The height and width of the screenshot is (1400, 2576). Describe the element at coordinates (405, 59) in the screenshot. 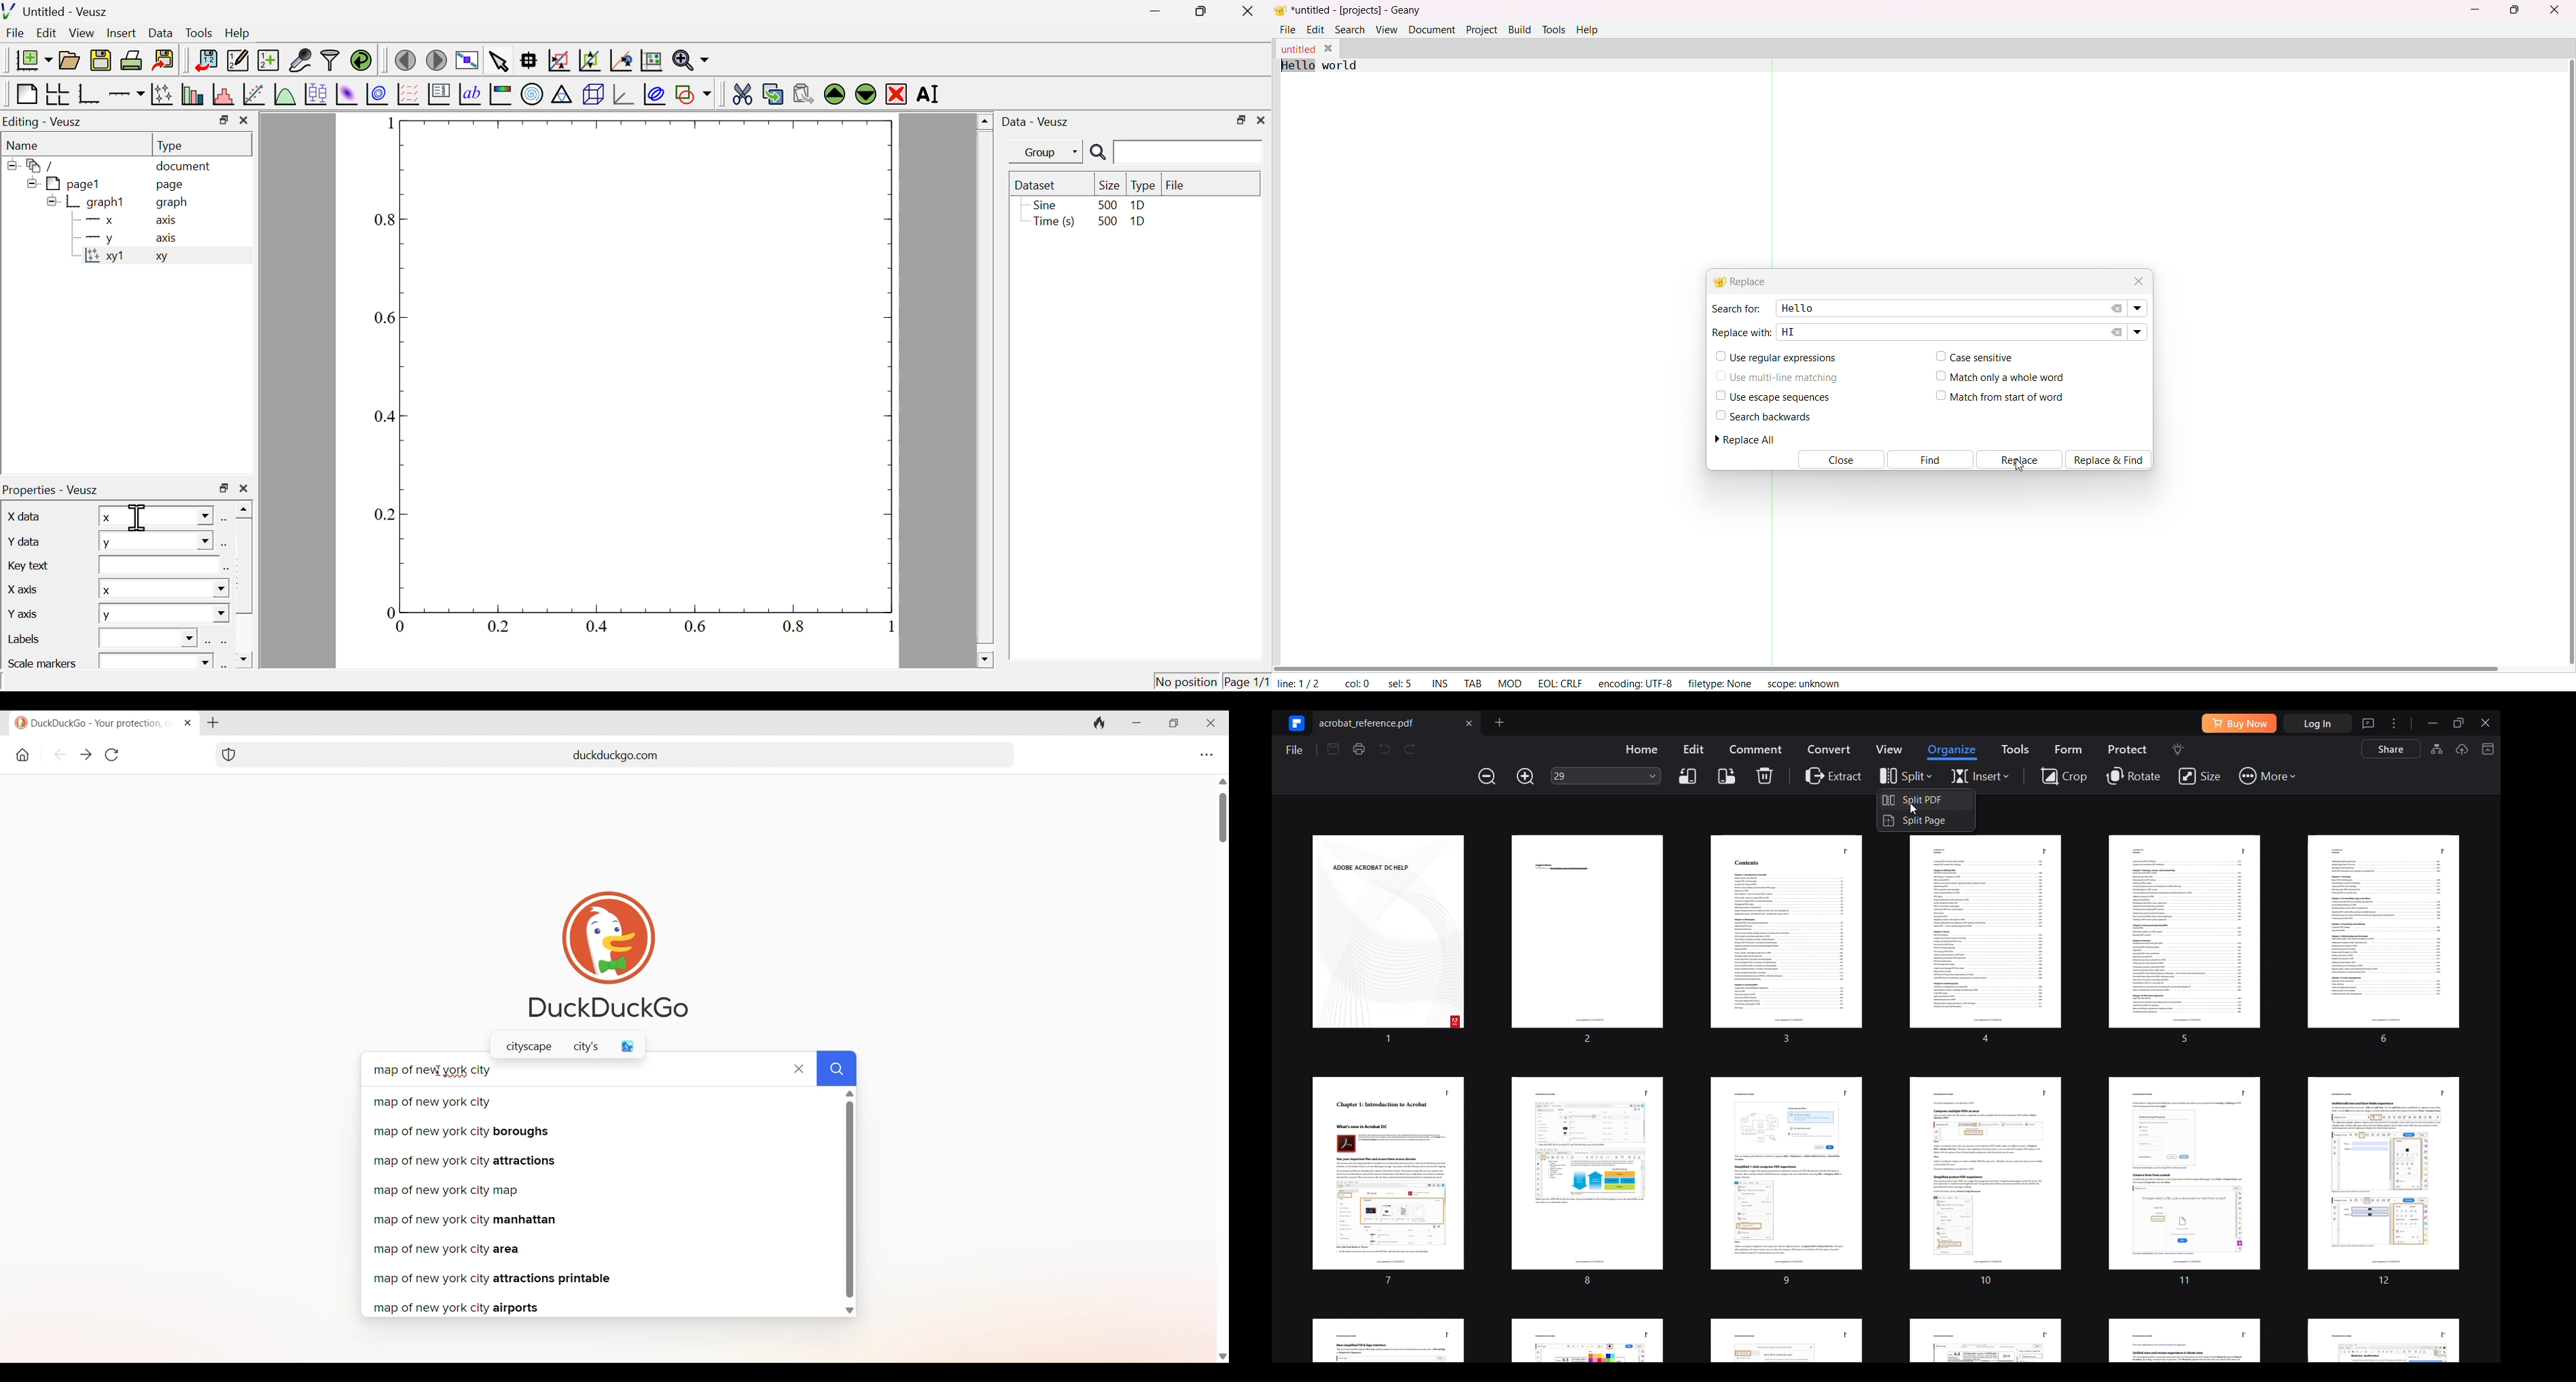

I see `move to the previous page` at that location.